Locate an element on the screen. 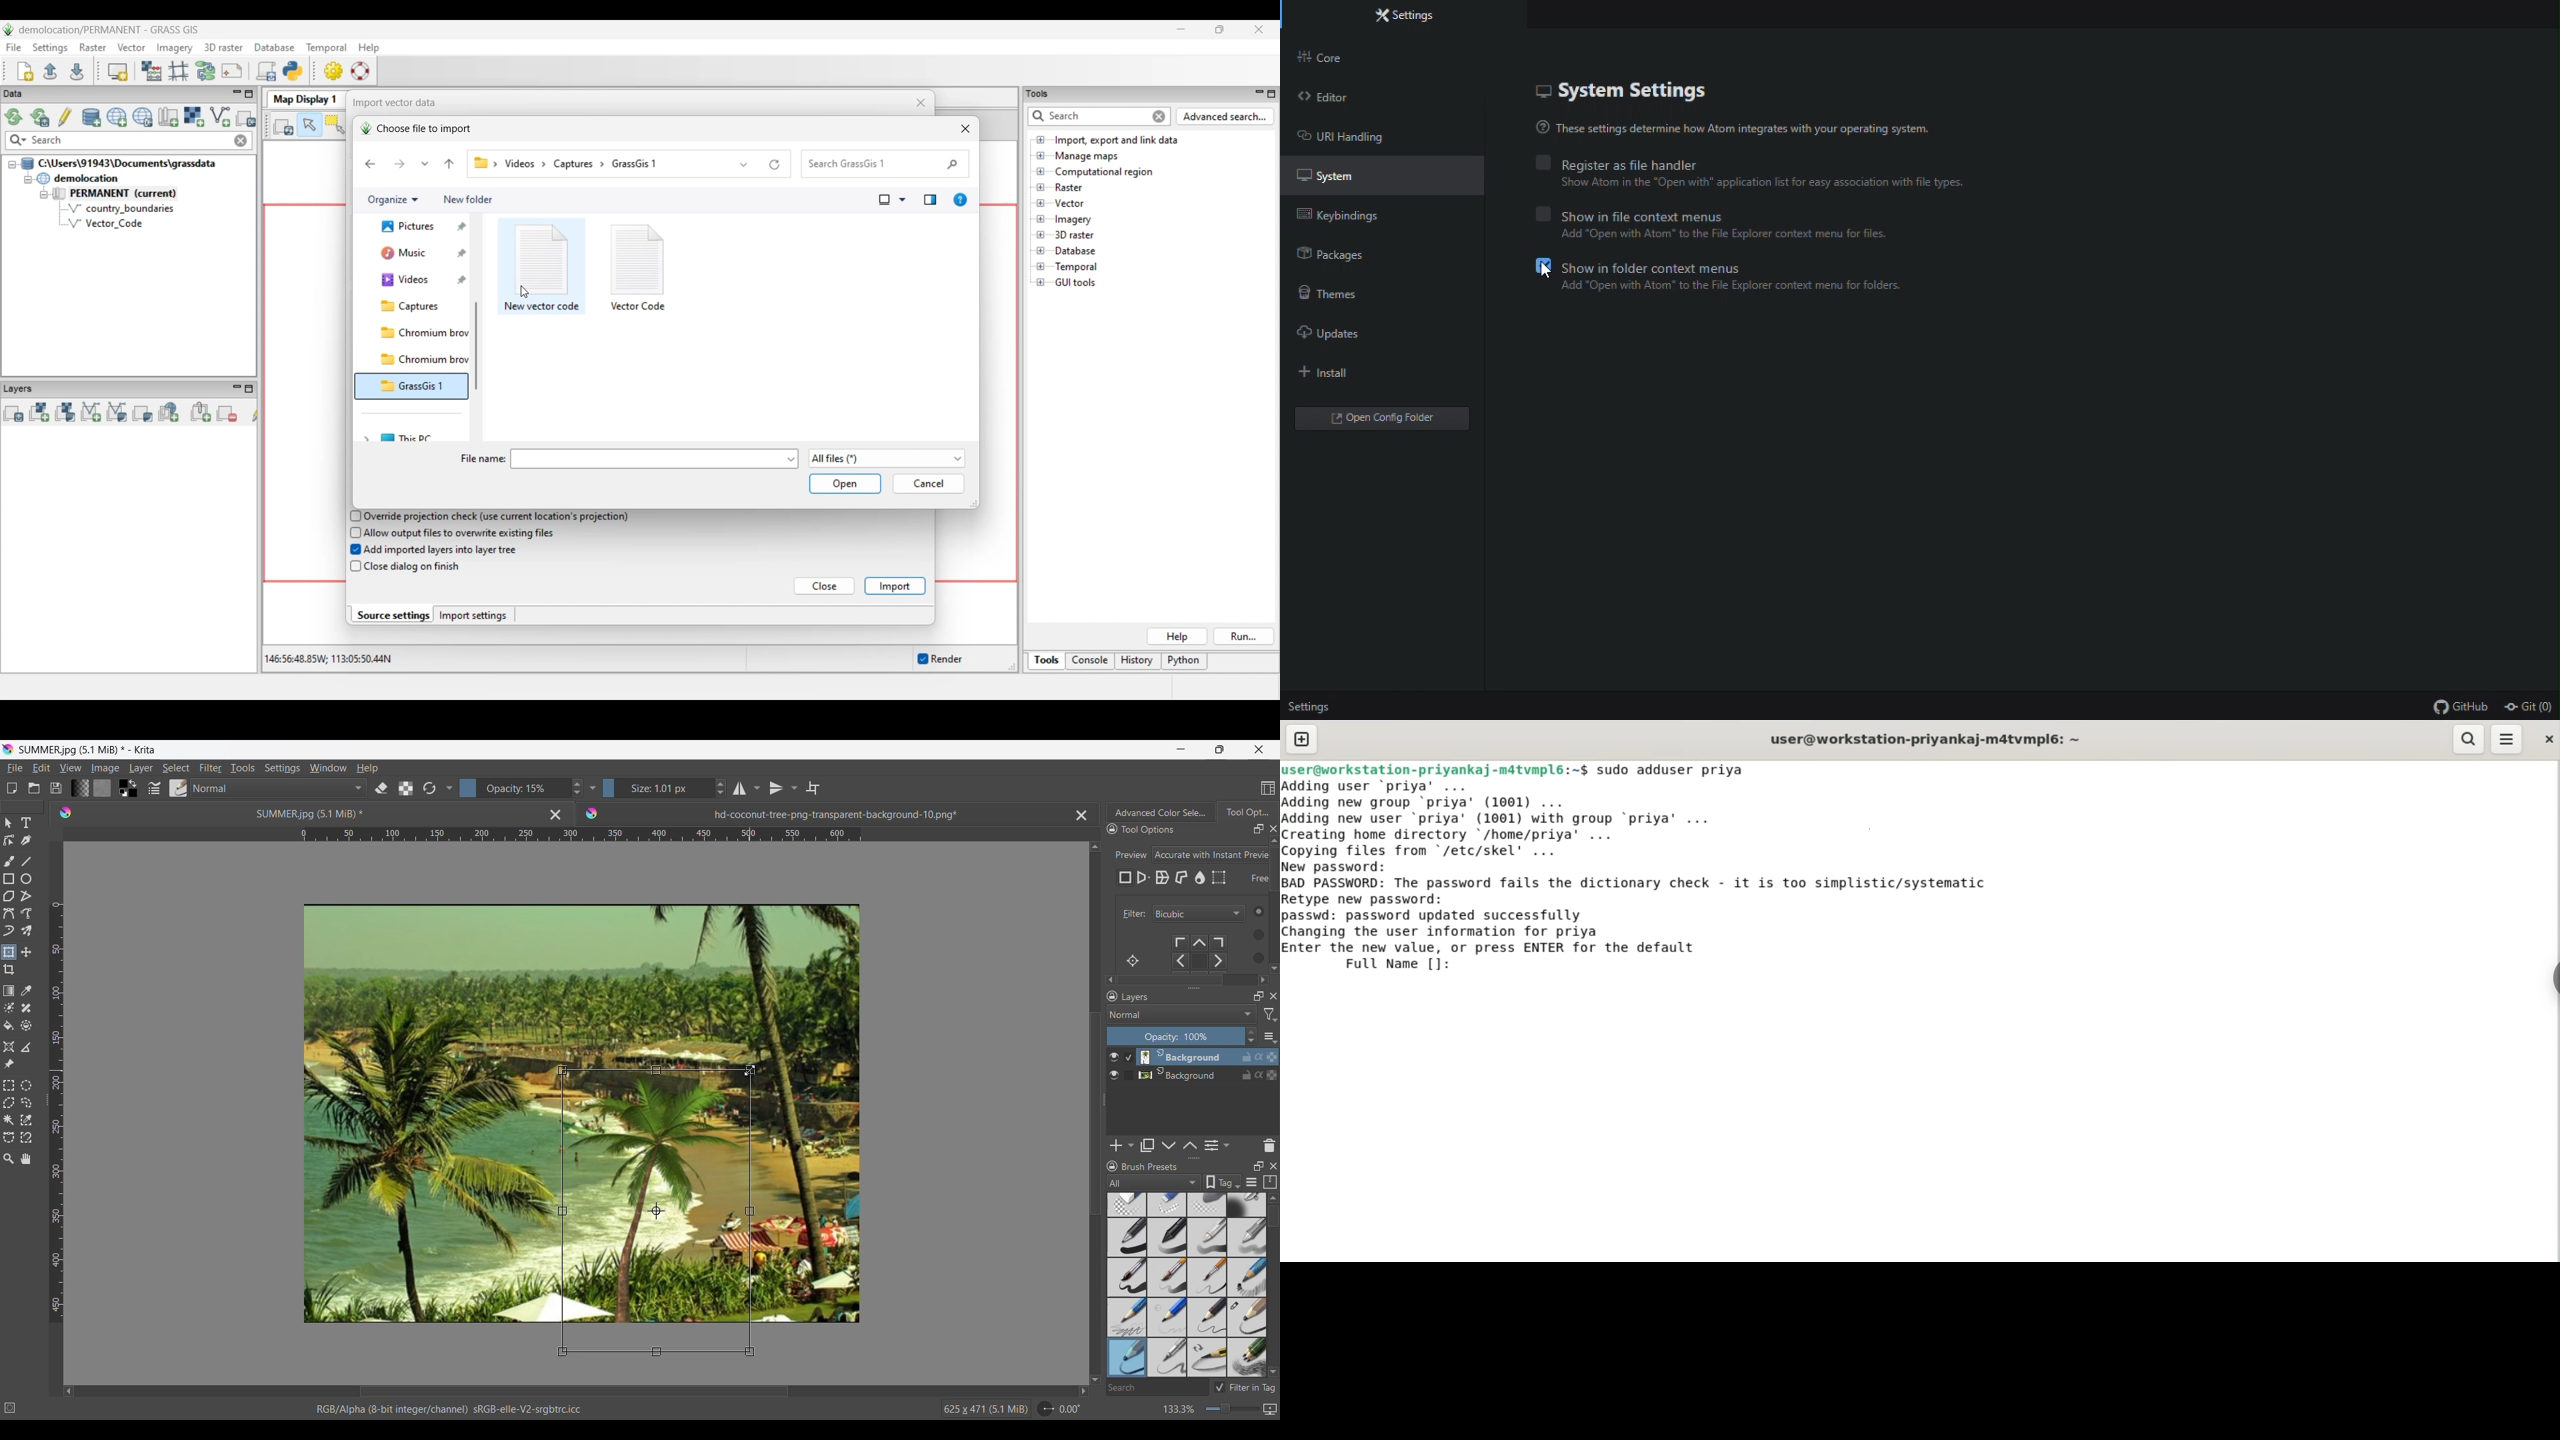 The width and height of the screenshot is (2576, 1456). Perspective is located at coordinates (1143, 878).